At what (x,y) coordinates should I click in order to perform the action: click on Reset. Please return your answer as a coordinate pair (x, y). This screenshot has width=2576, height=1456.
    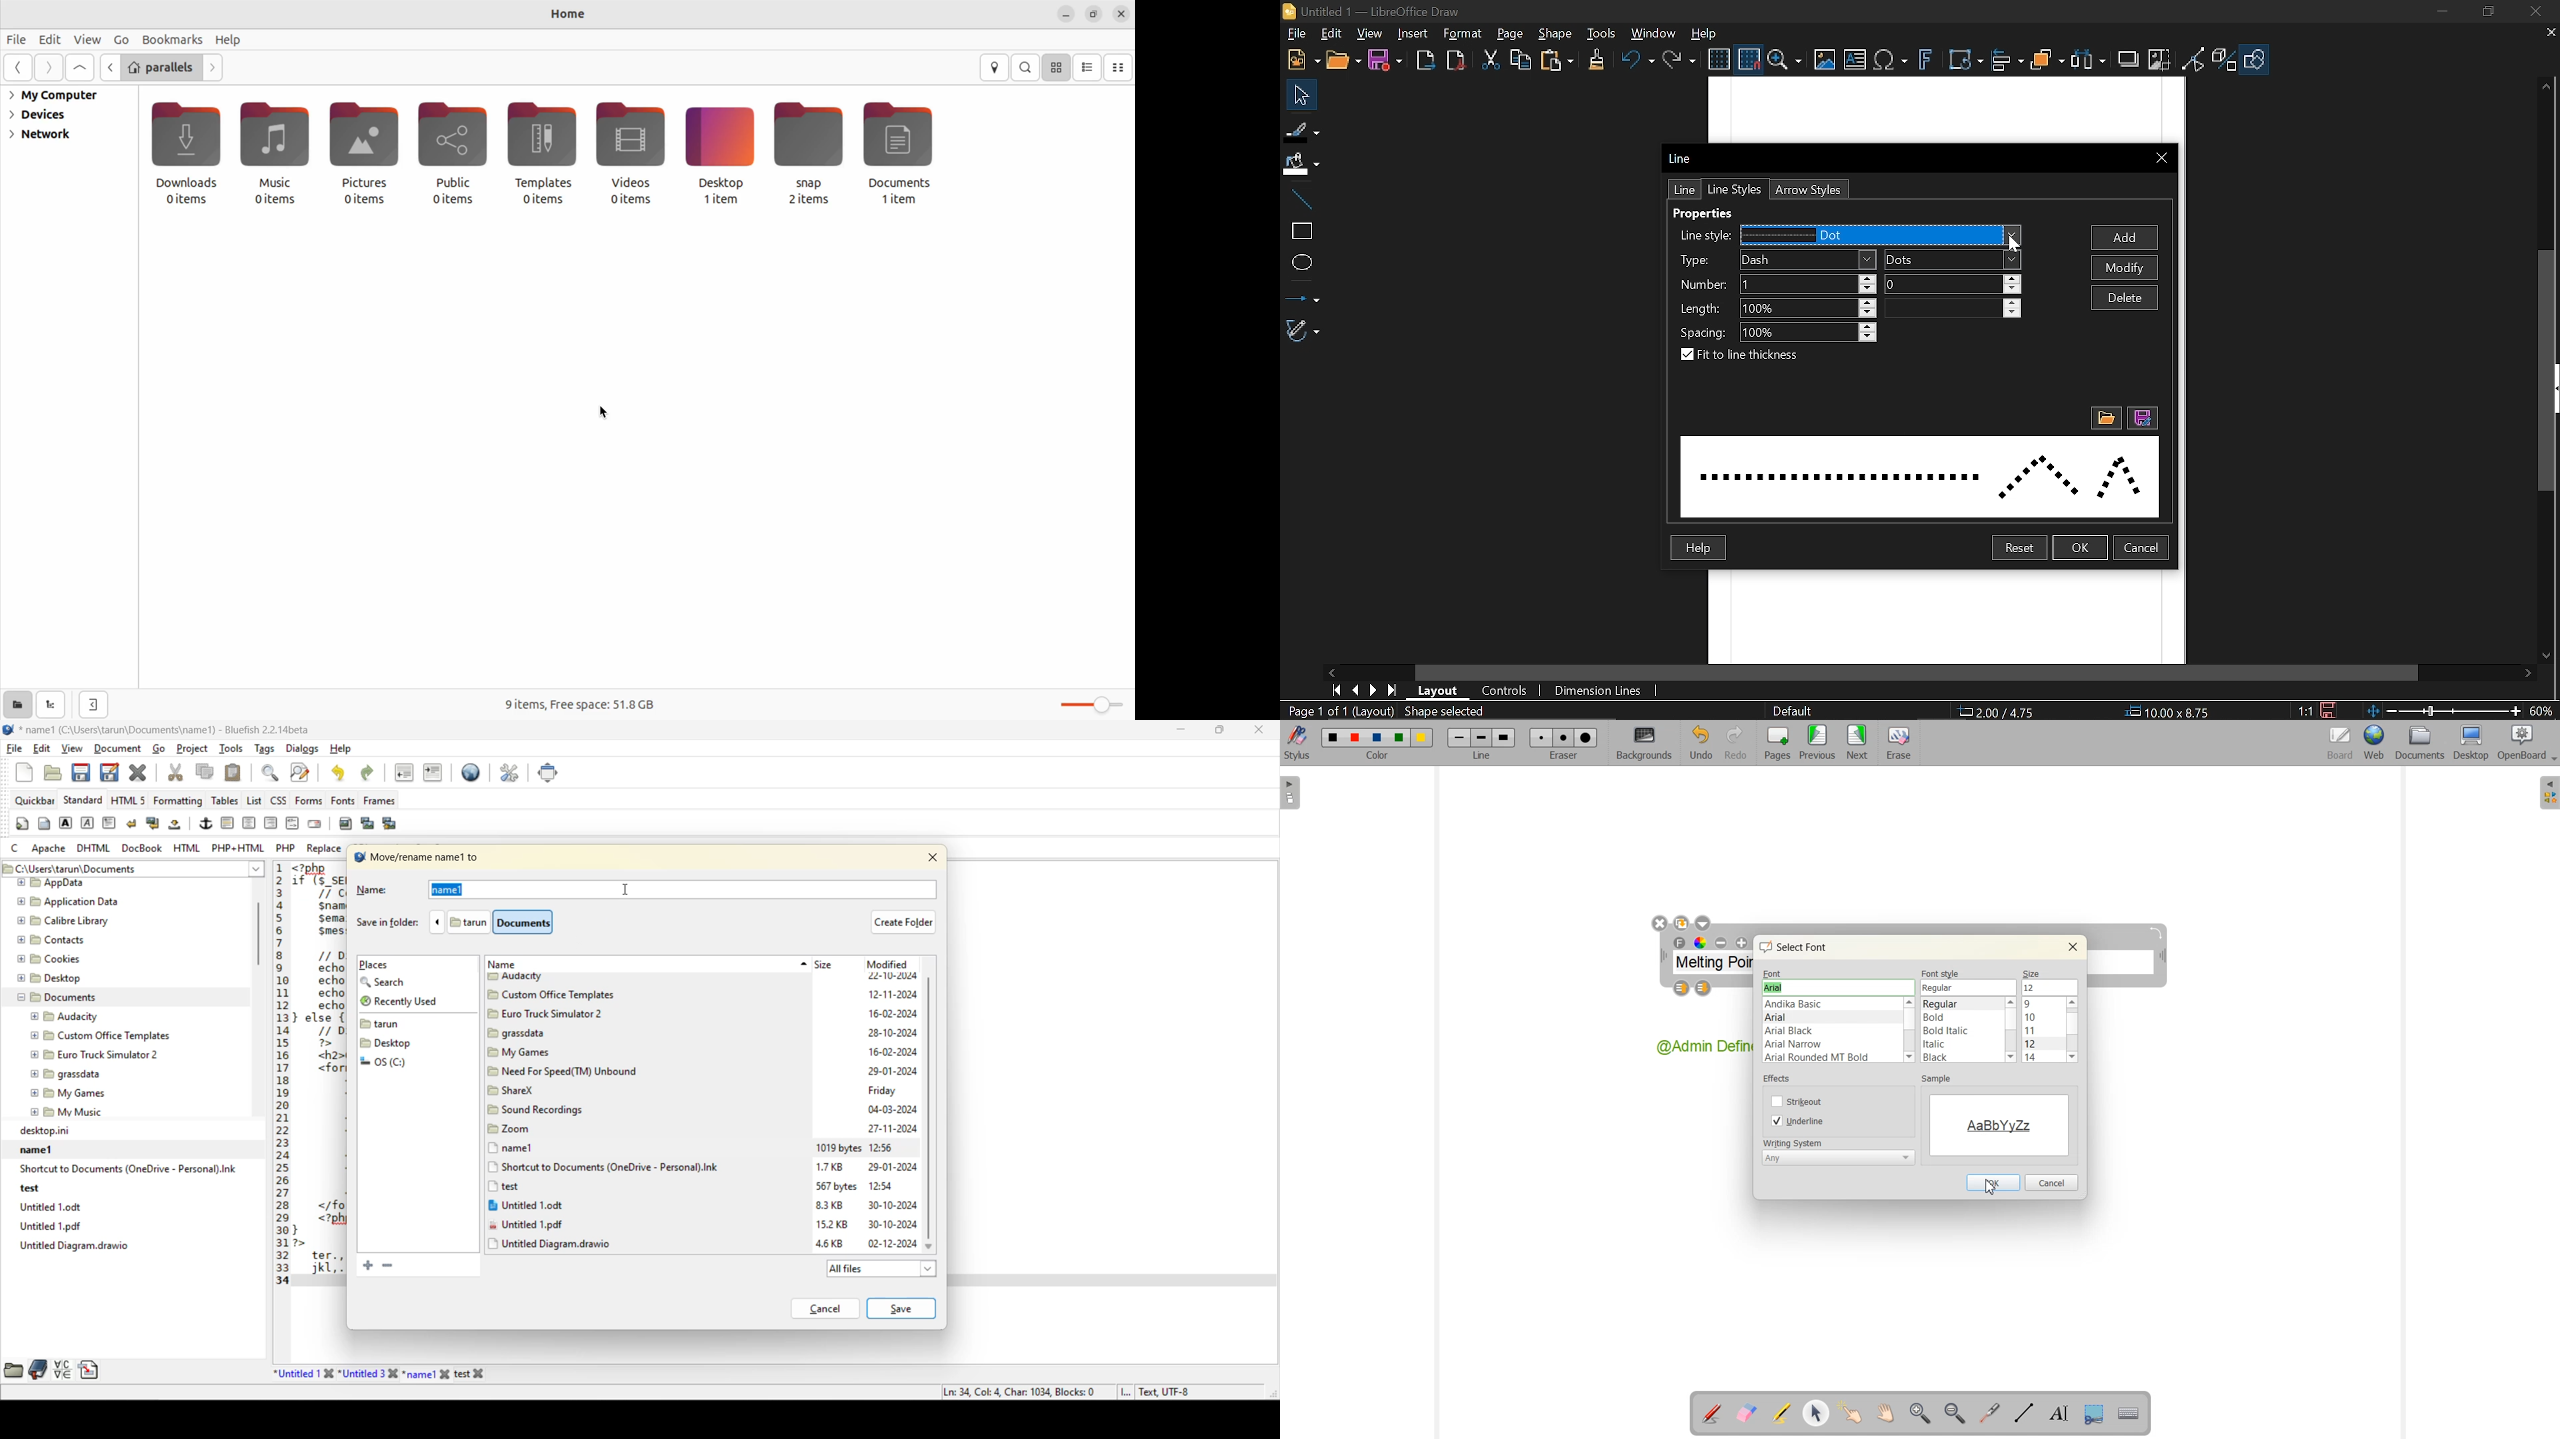
    Looking at the image, I should click on (2019, 549).